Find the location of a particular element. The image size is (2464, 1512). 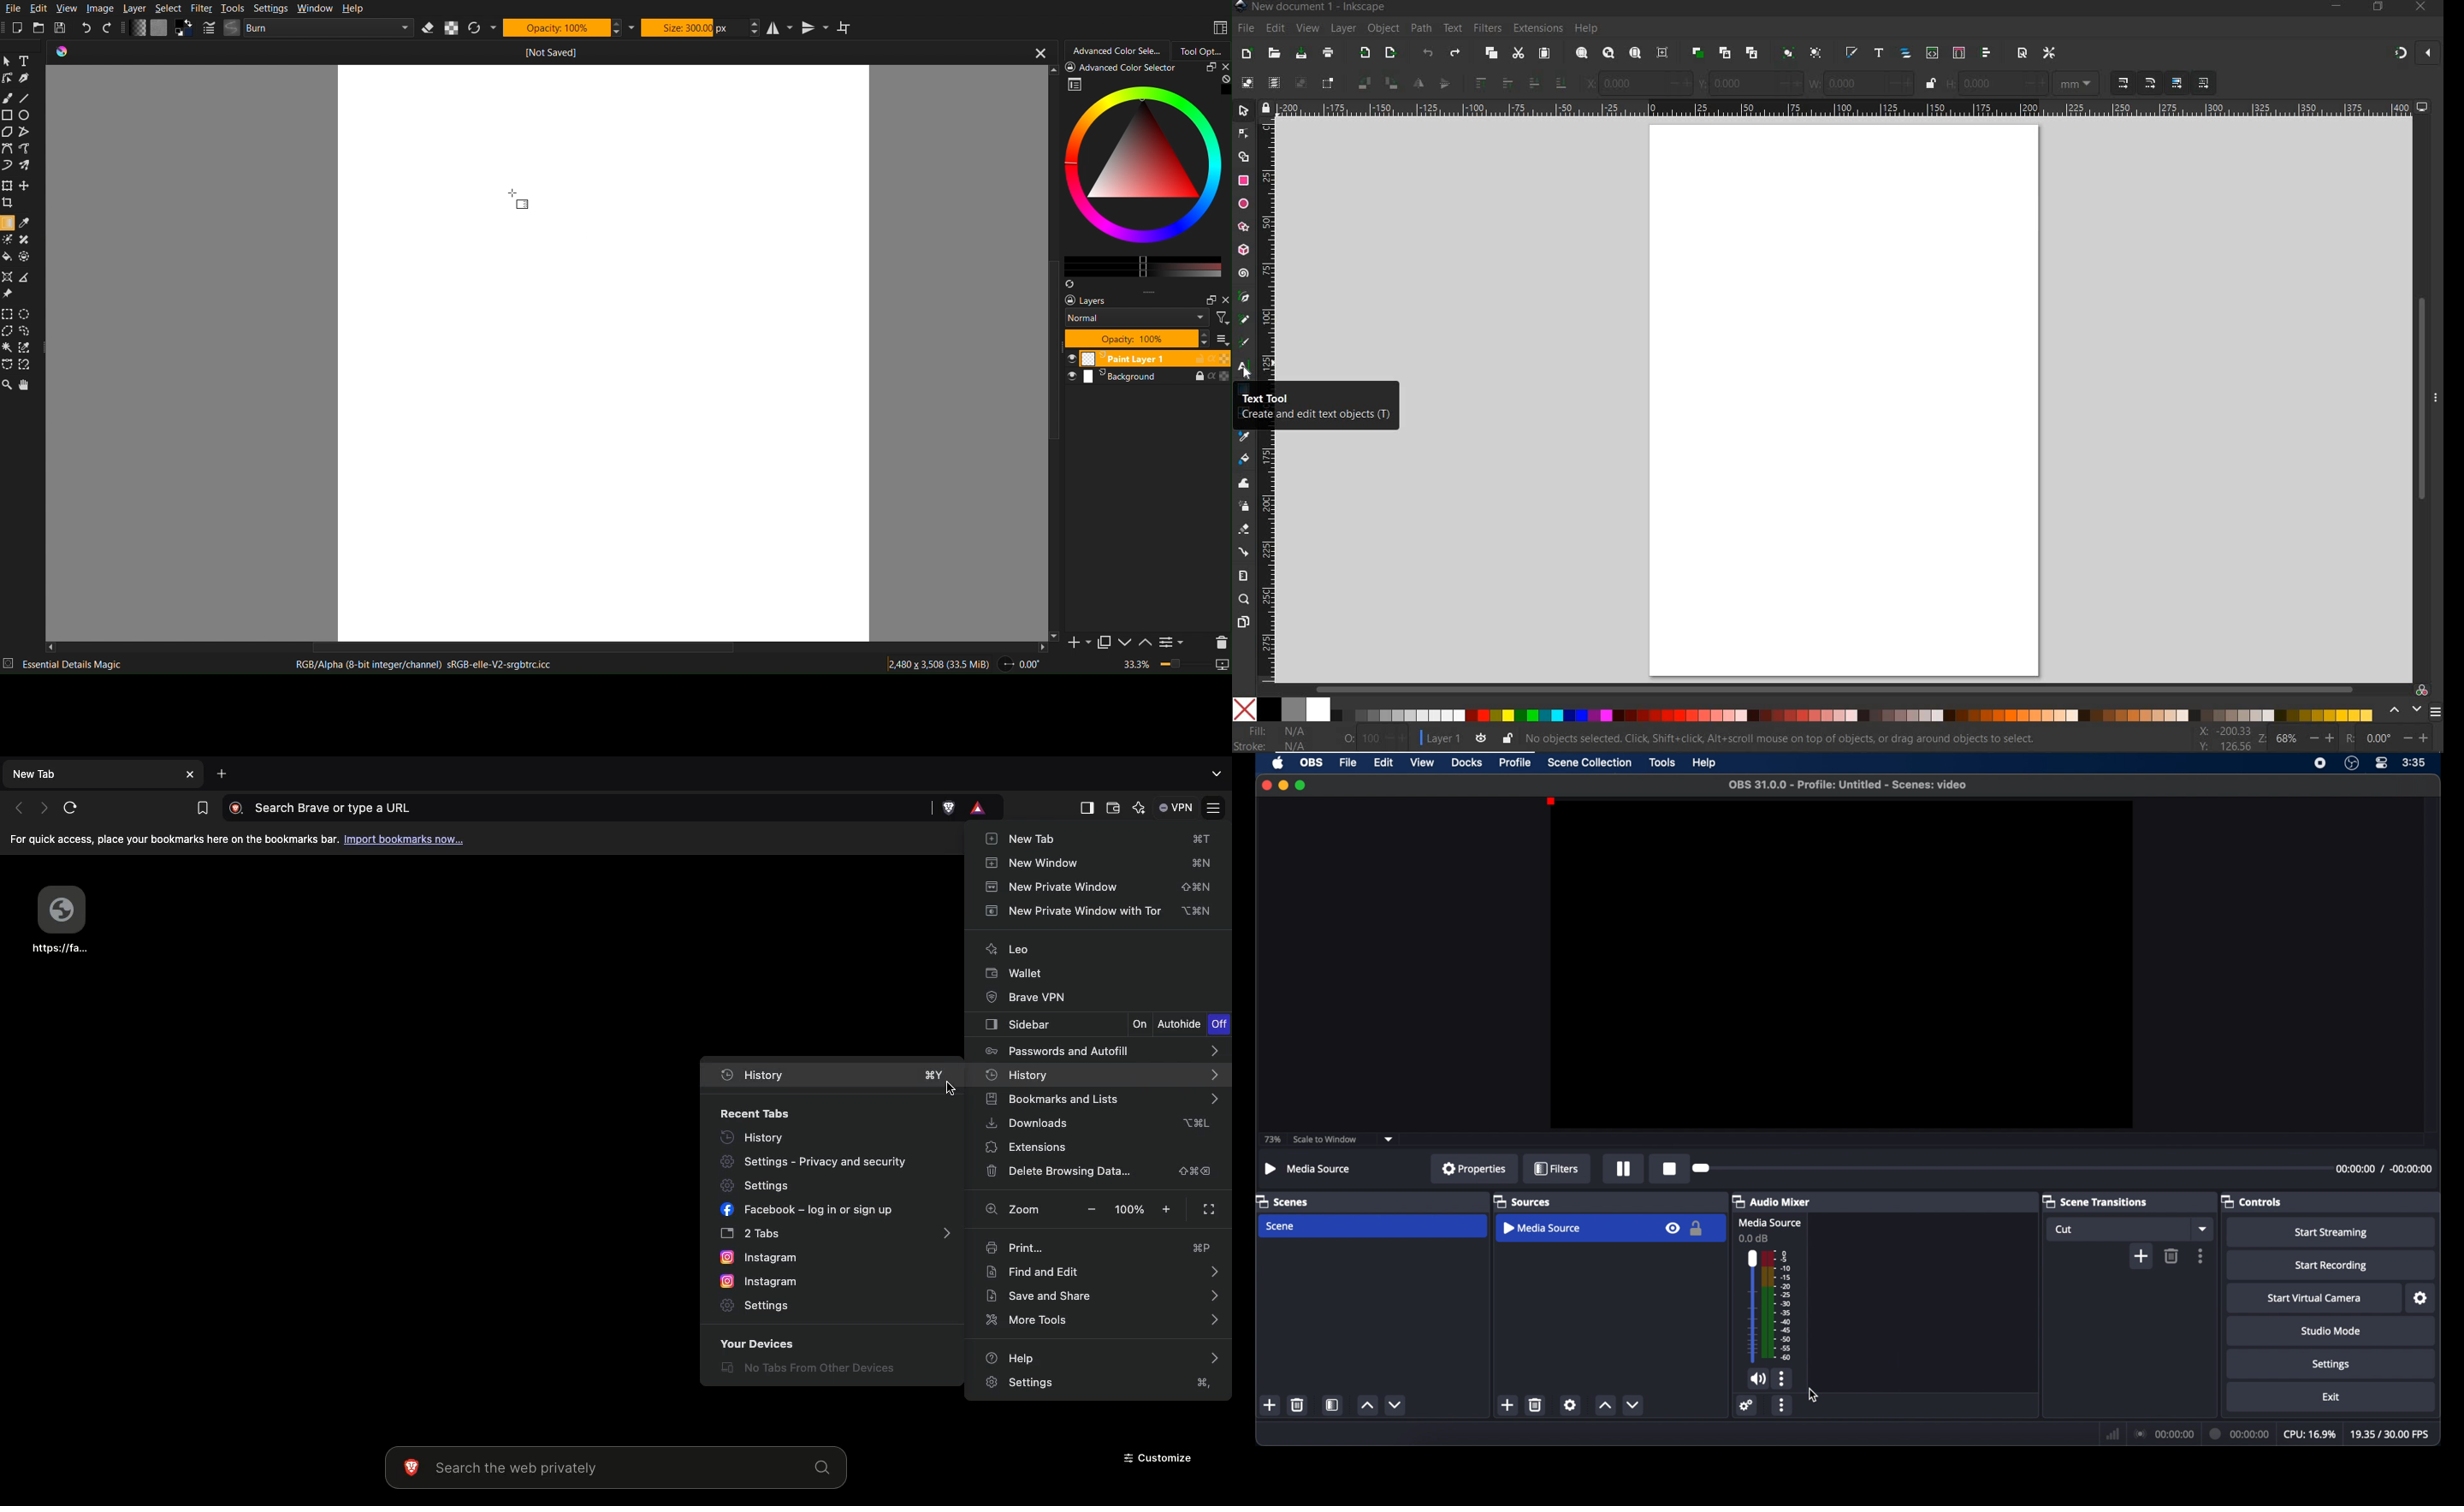

close is located at coordinates (1266, 785).